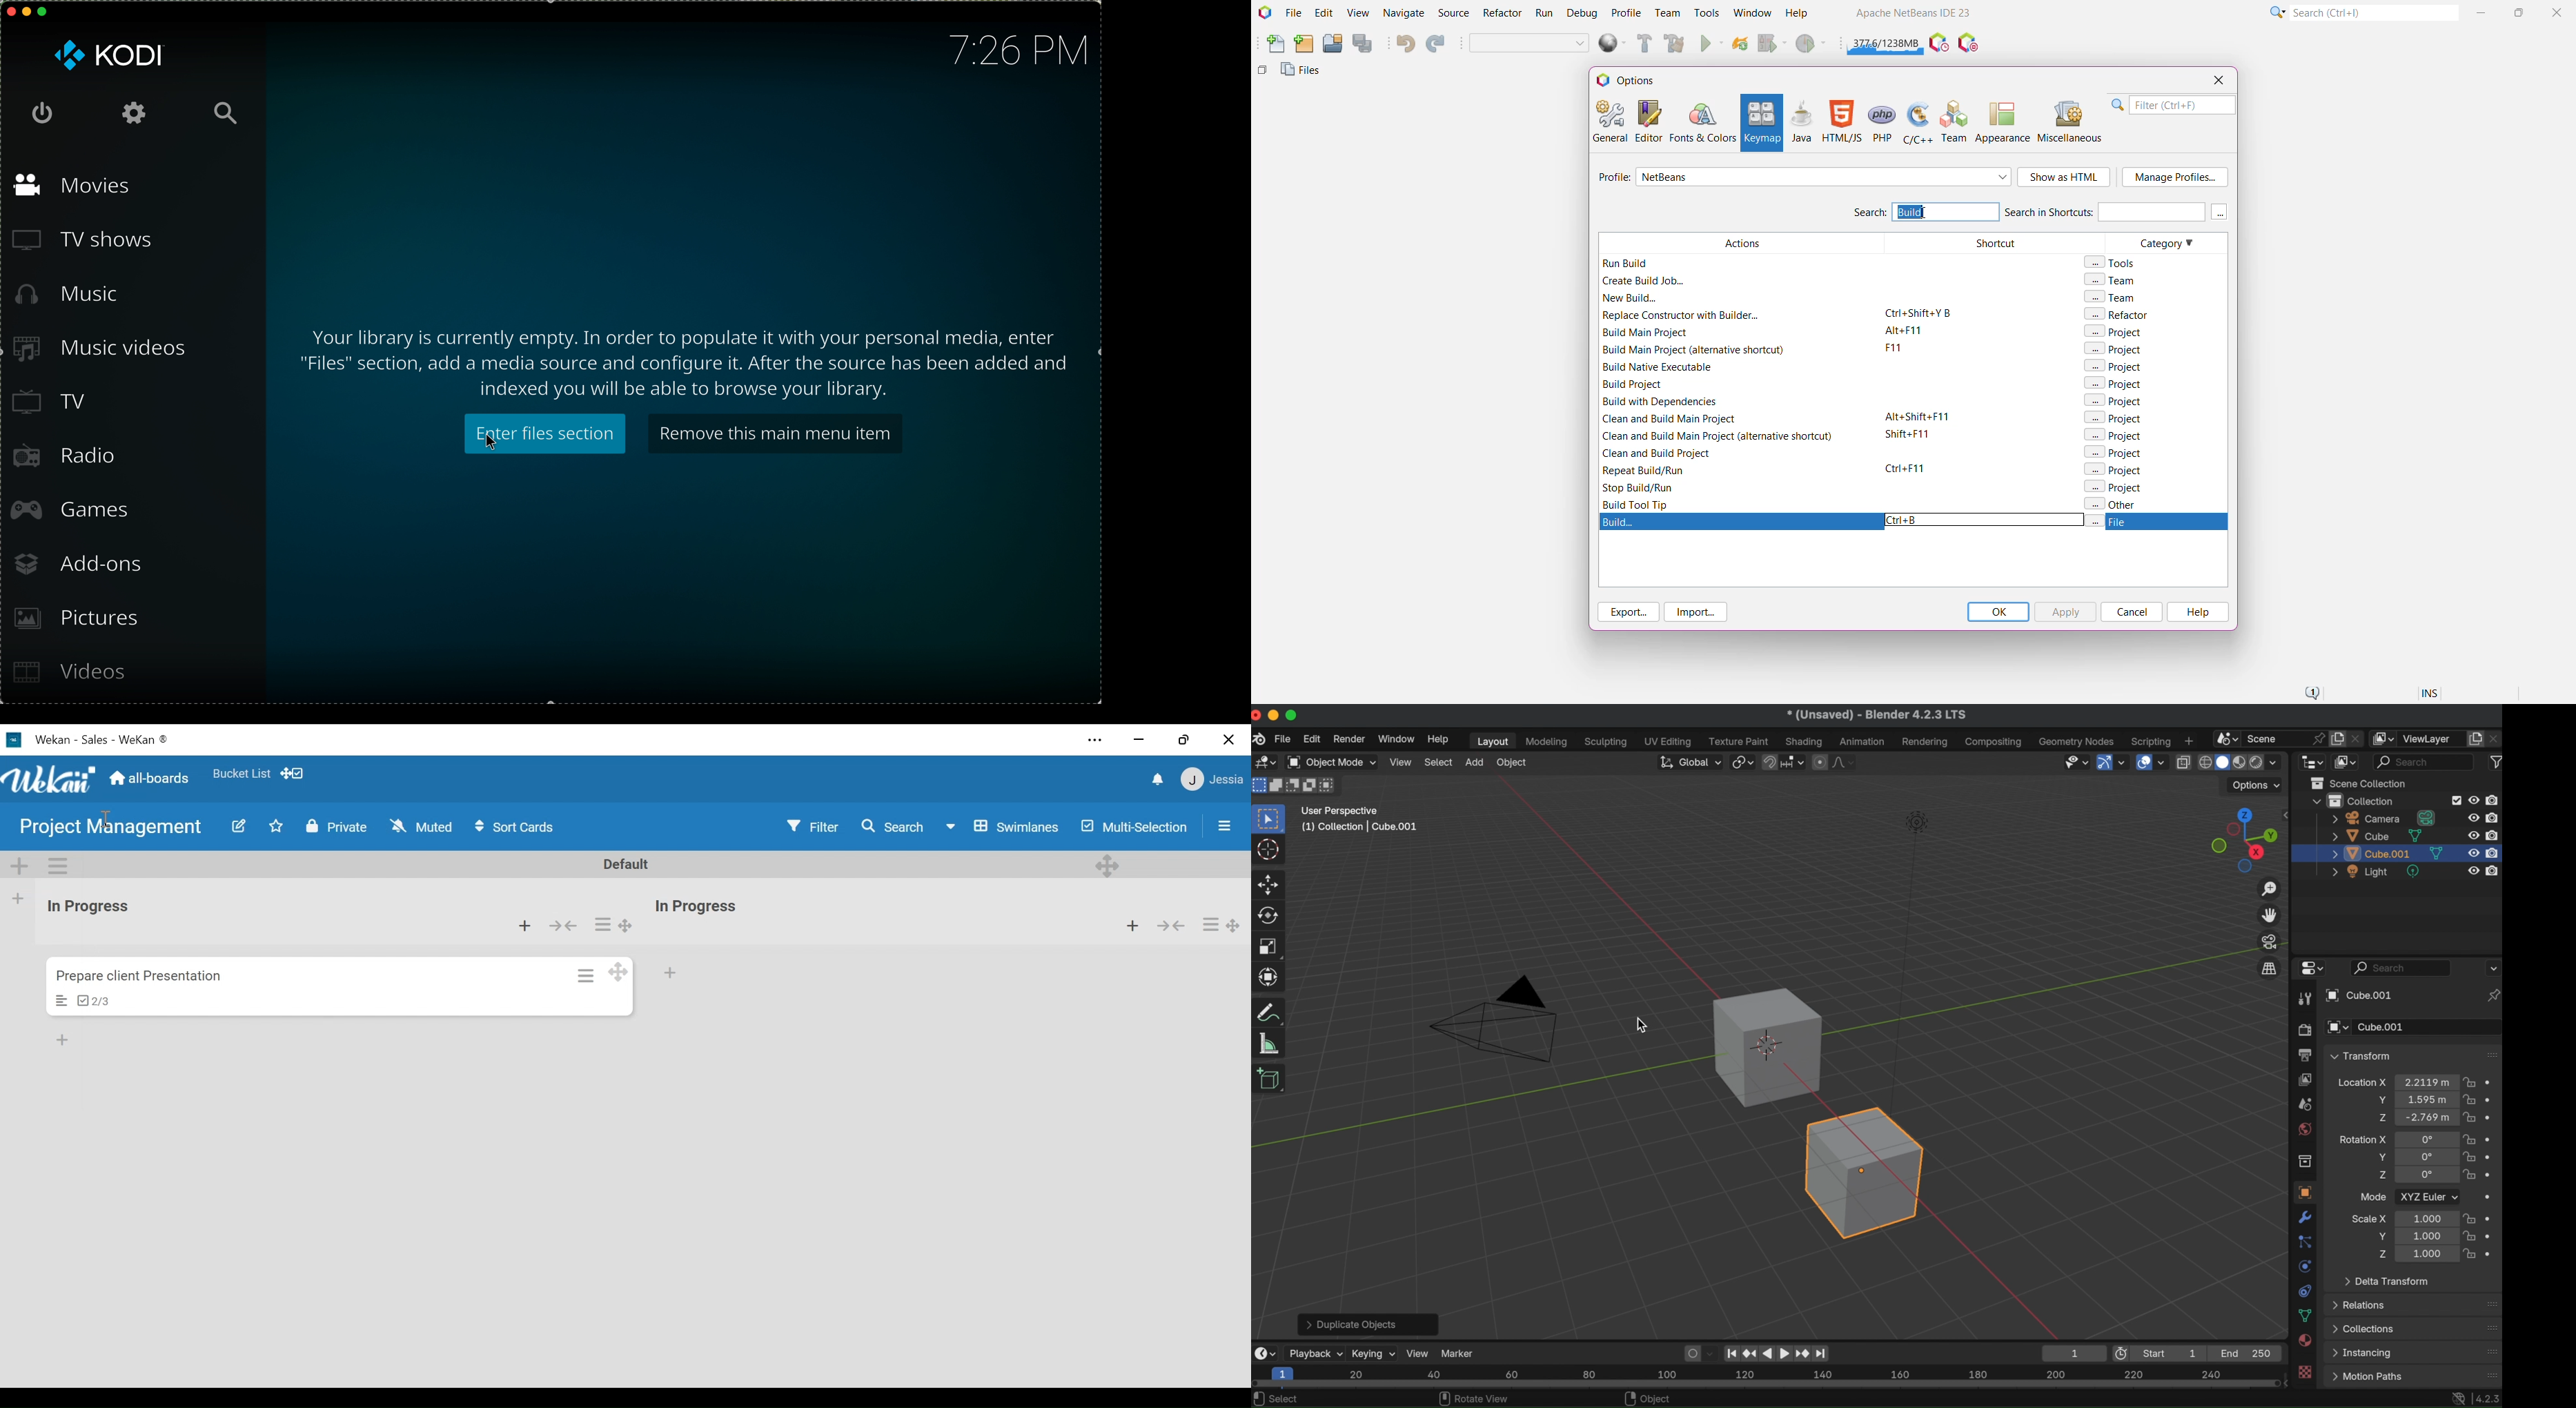 The height and width of the screenshot is (1428, 2576). Describe the element at coordinates (1495, 1017) in the screenshot. I see `D triangle` at that location.